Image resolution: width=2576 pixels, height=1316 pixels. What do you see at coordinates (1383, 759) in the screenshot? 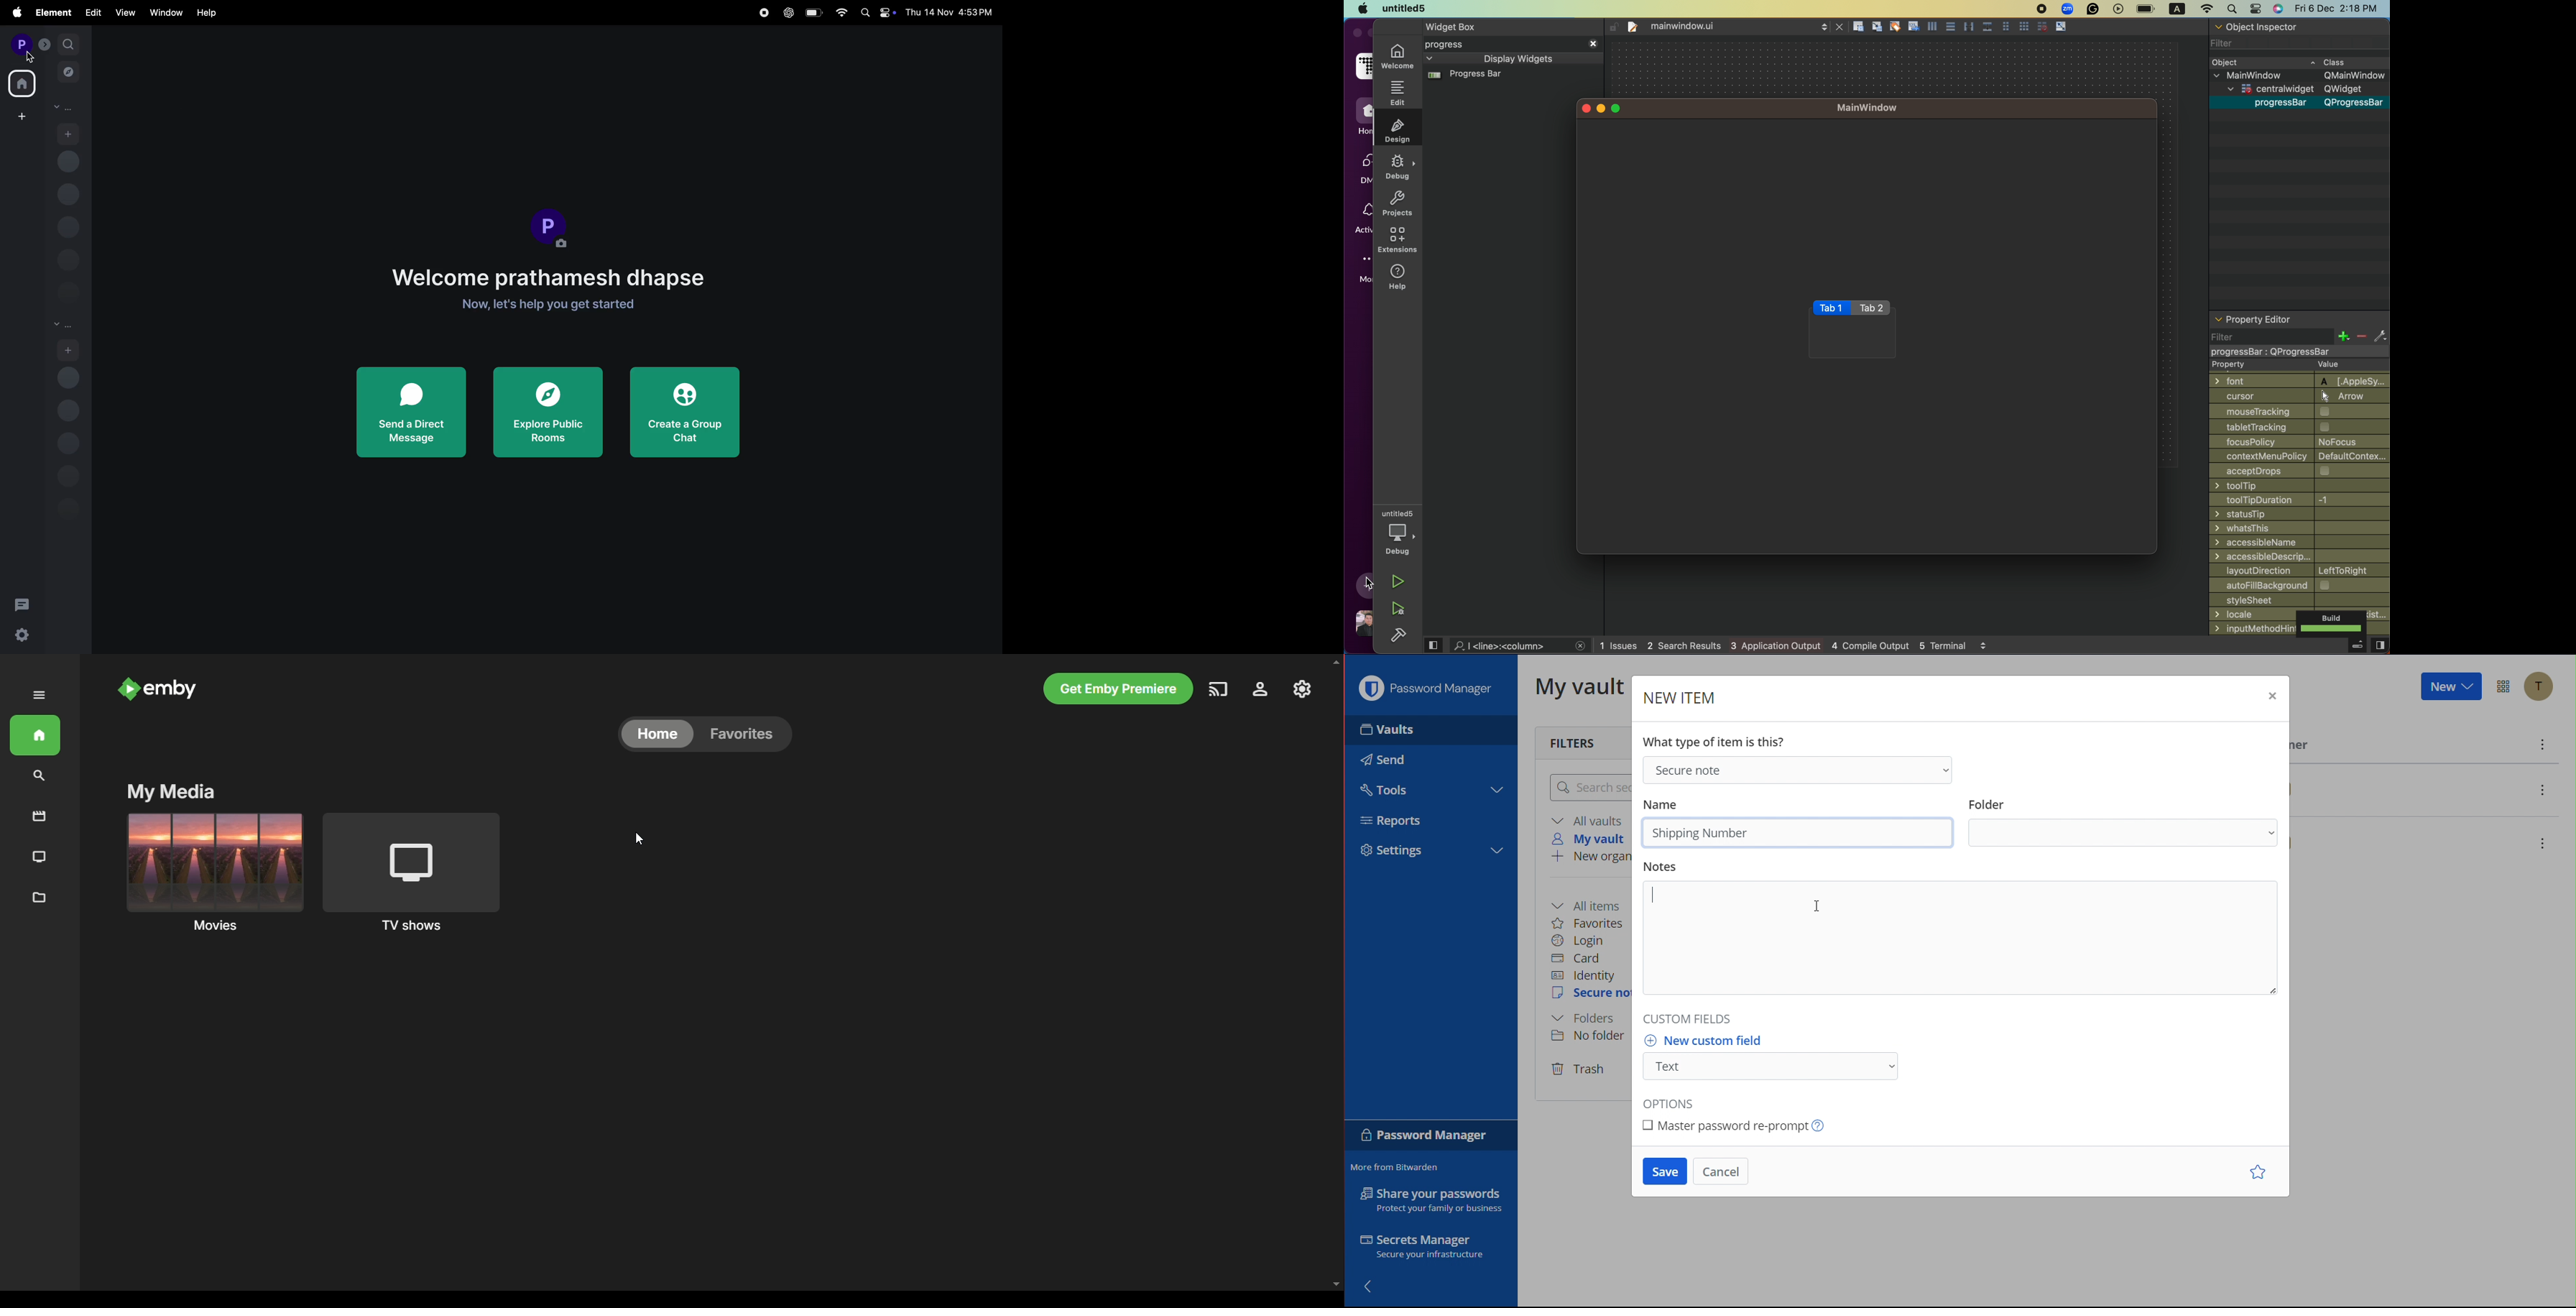
I see `Send` at bounding box center [1383, 759].